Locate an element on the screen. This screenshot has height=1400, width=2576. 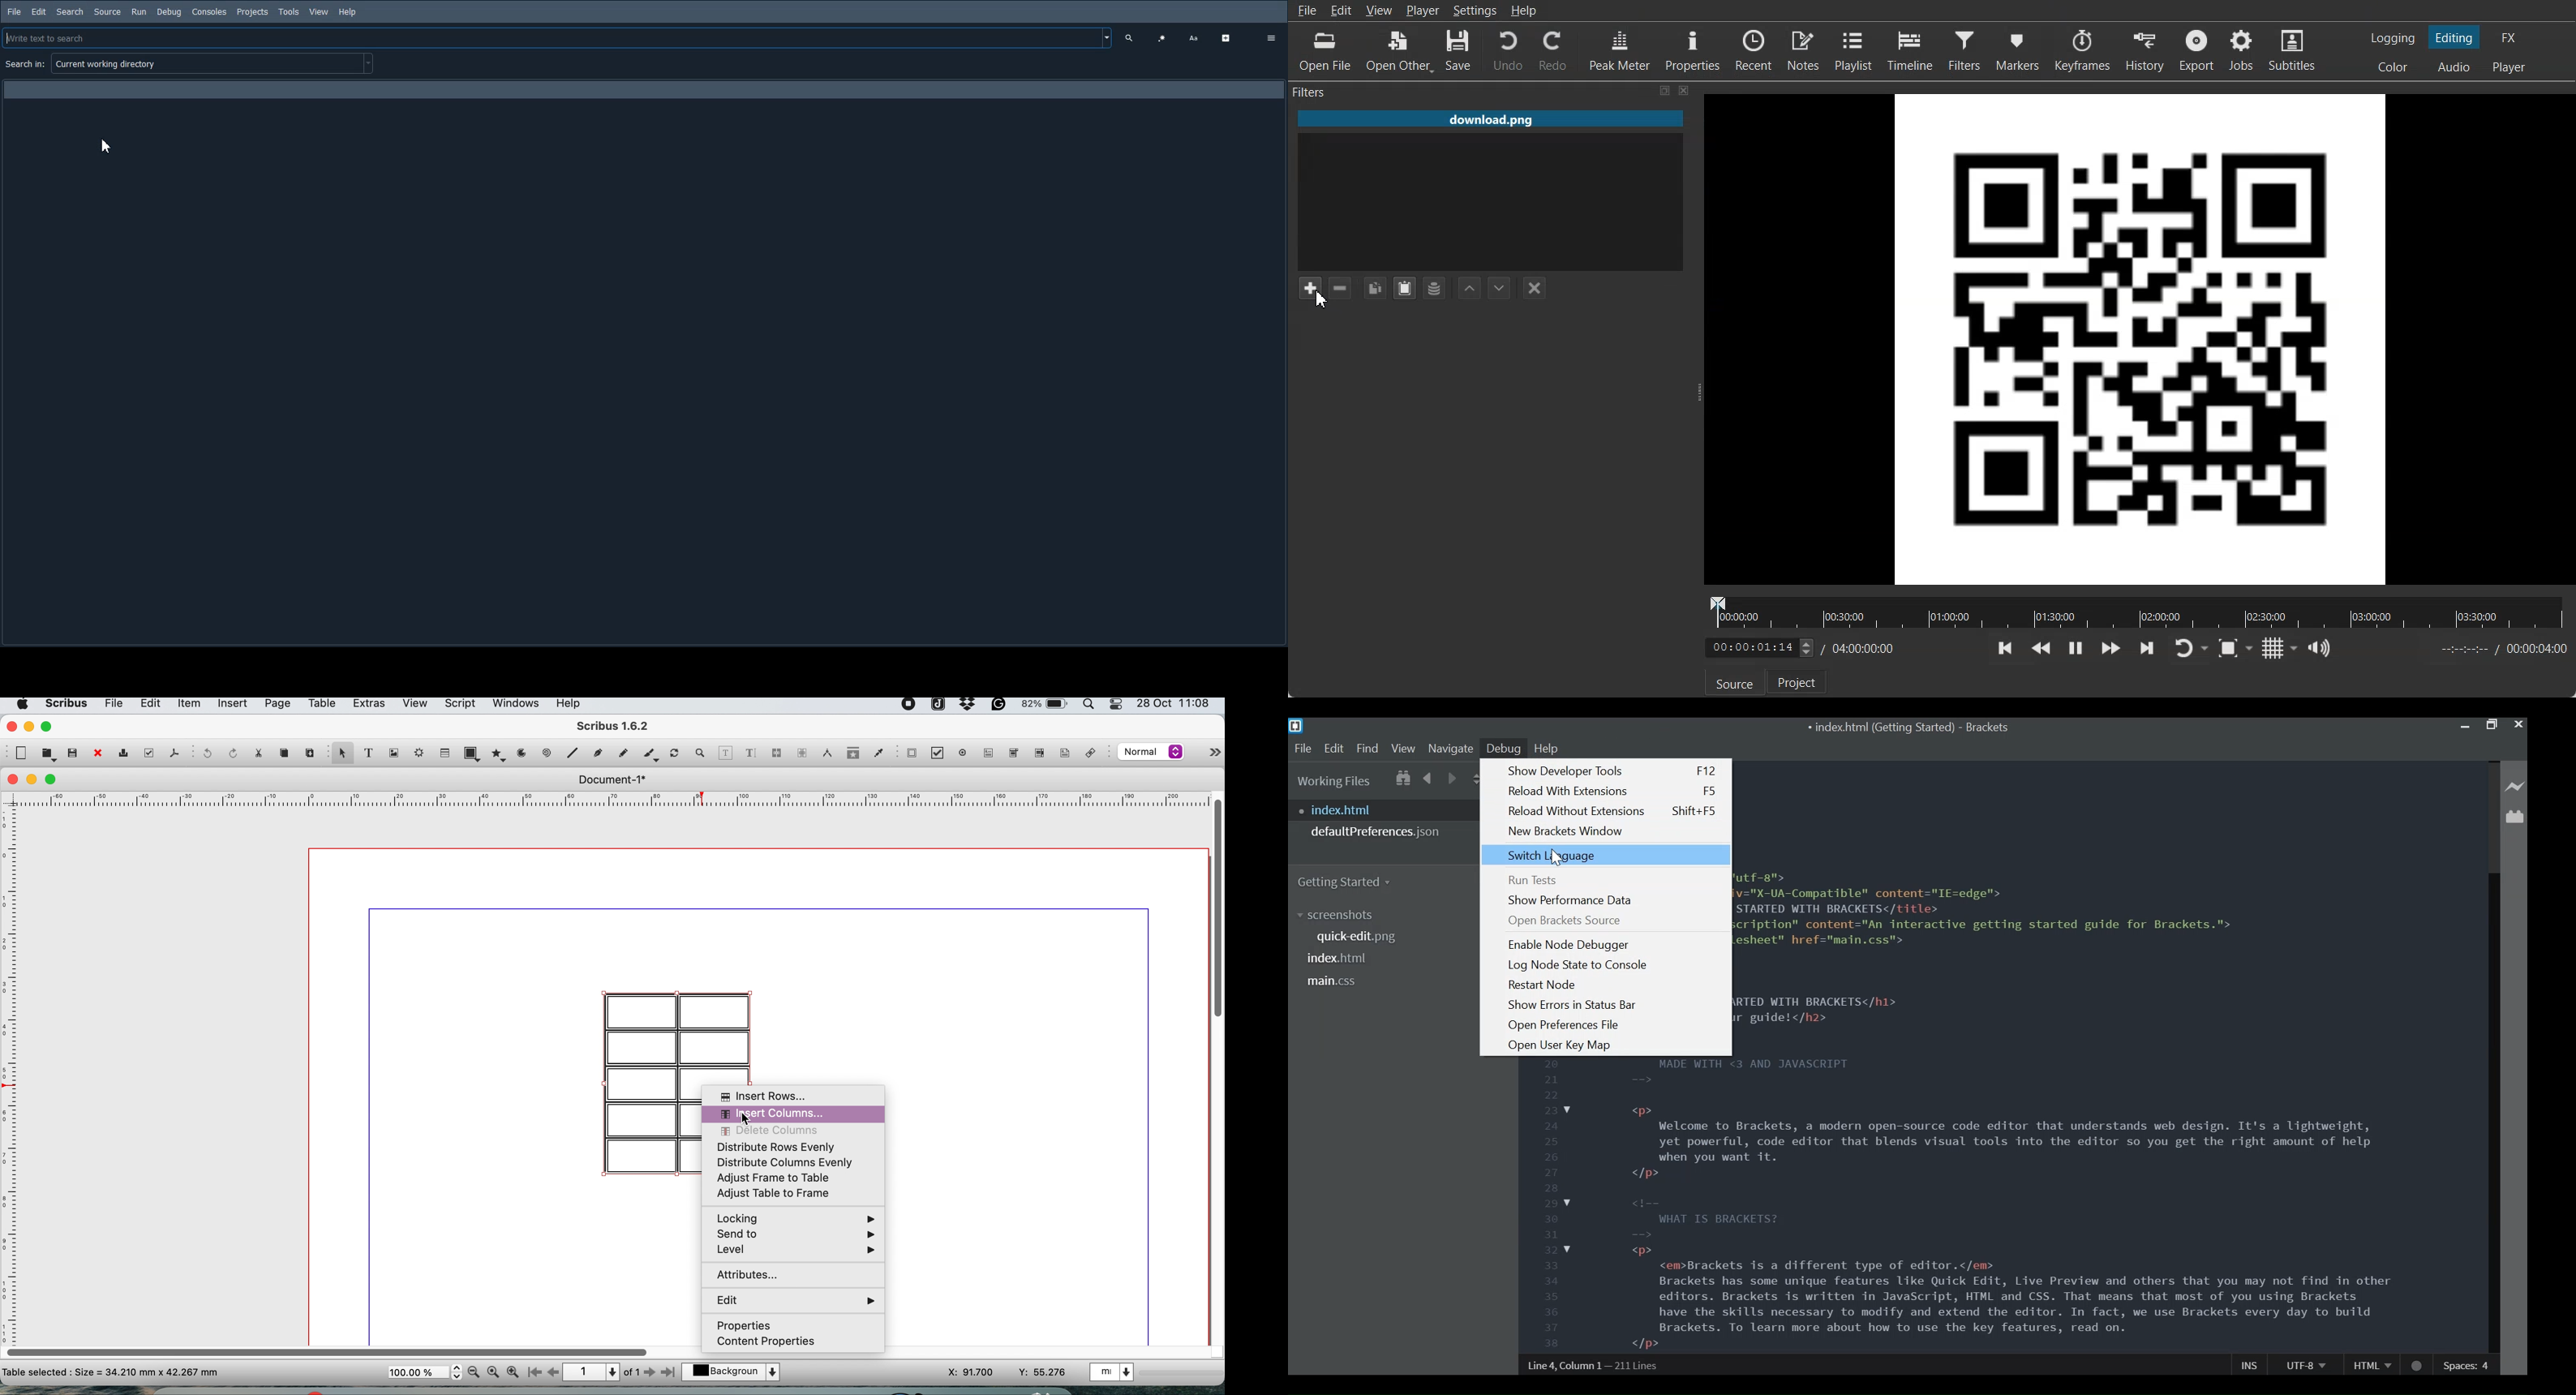
pdf check button is located at coordinates (941, 754).